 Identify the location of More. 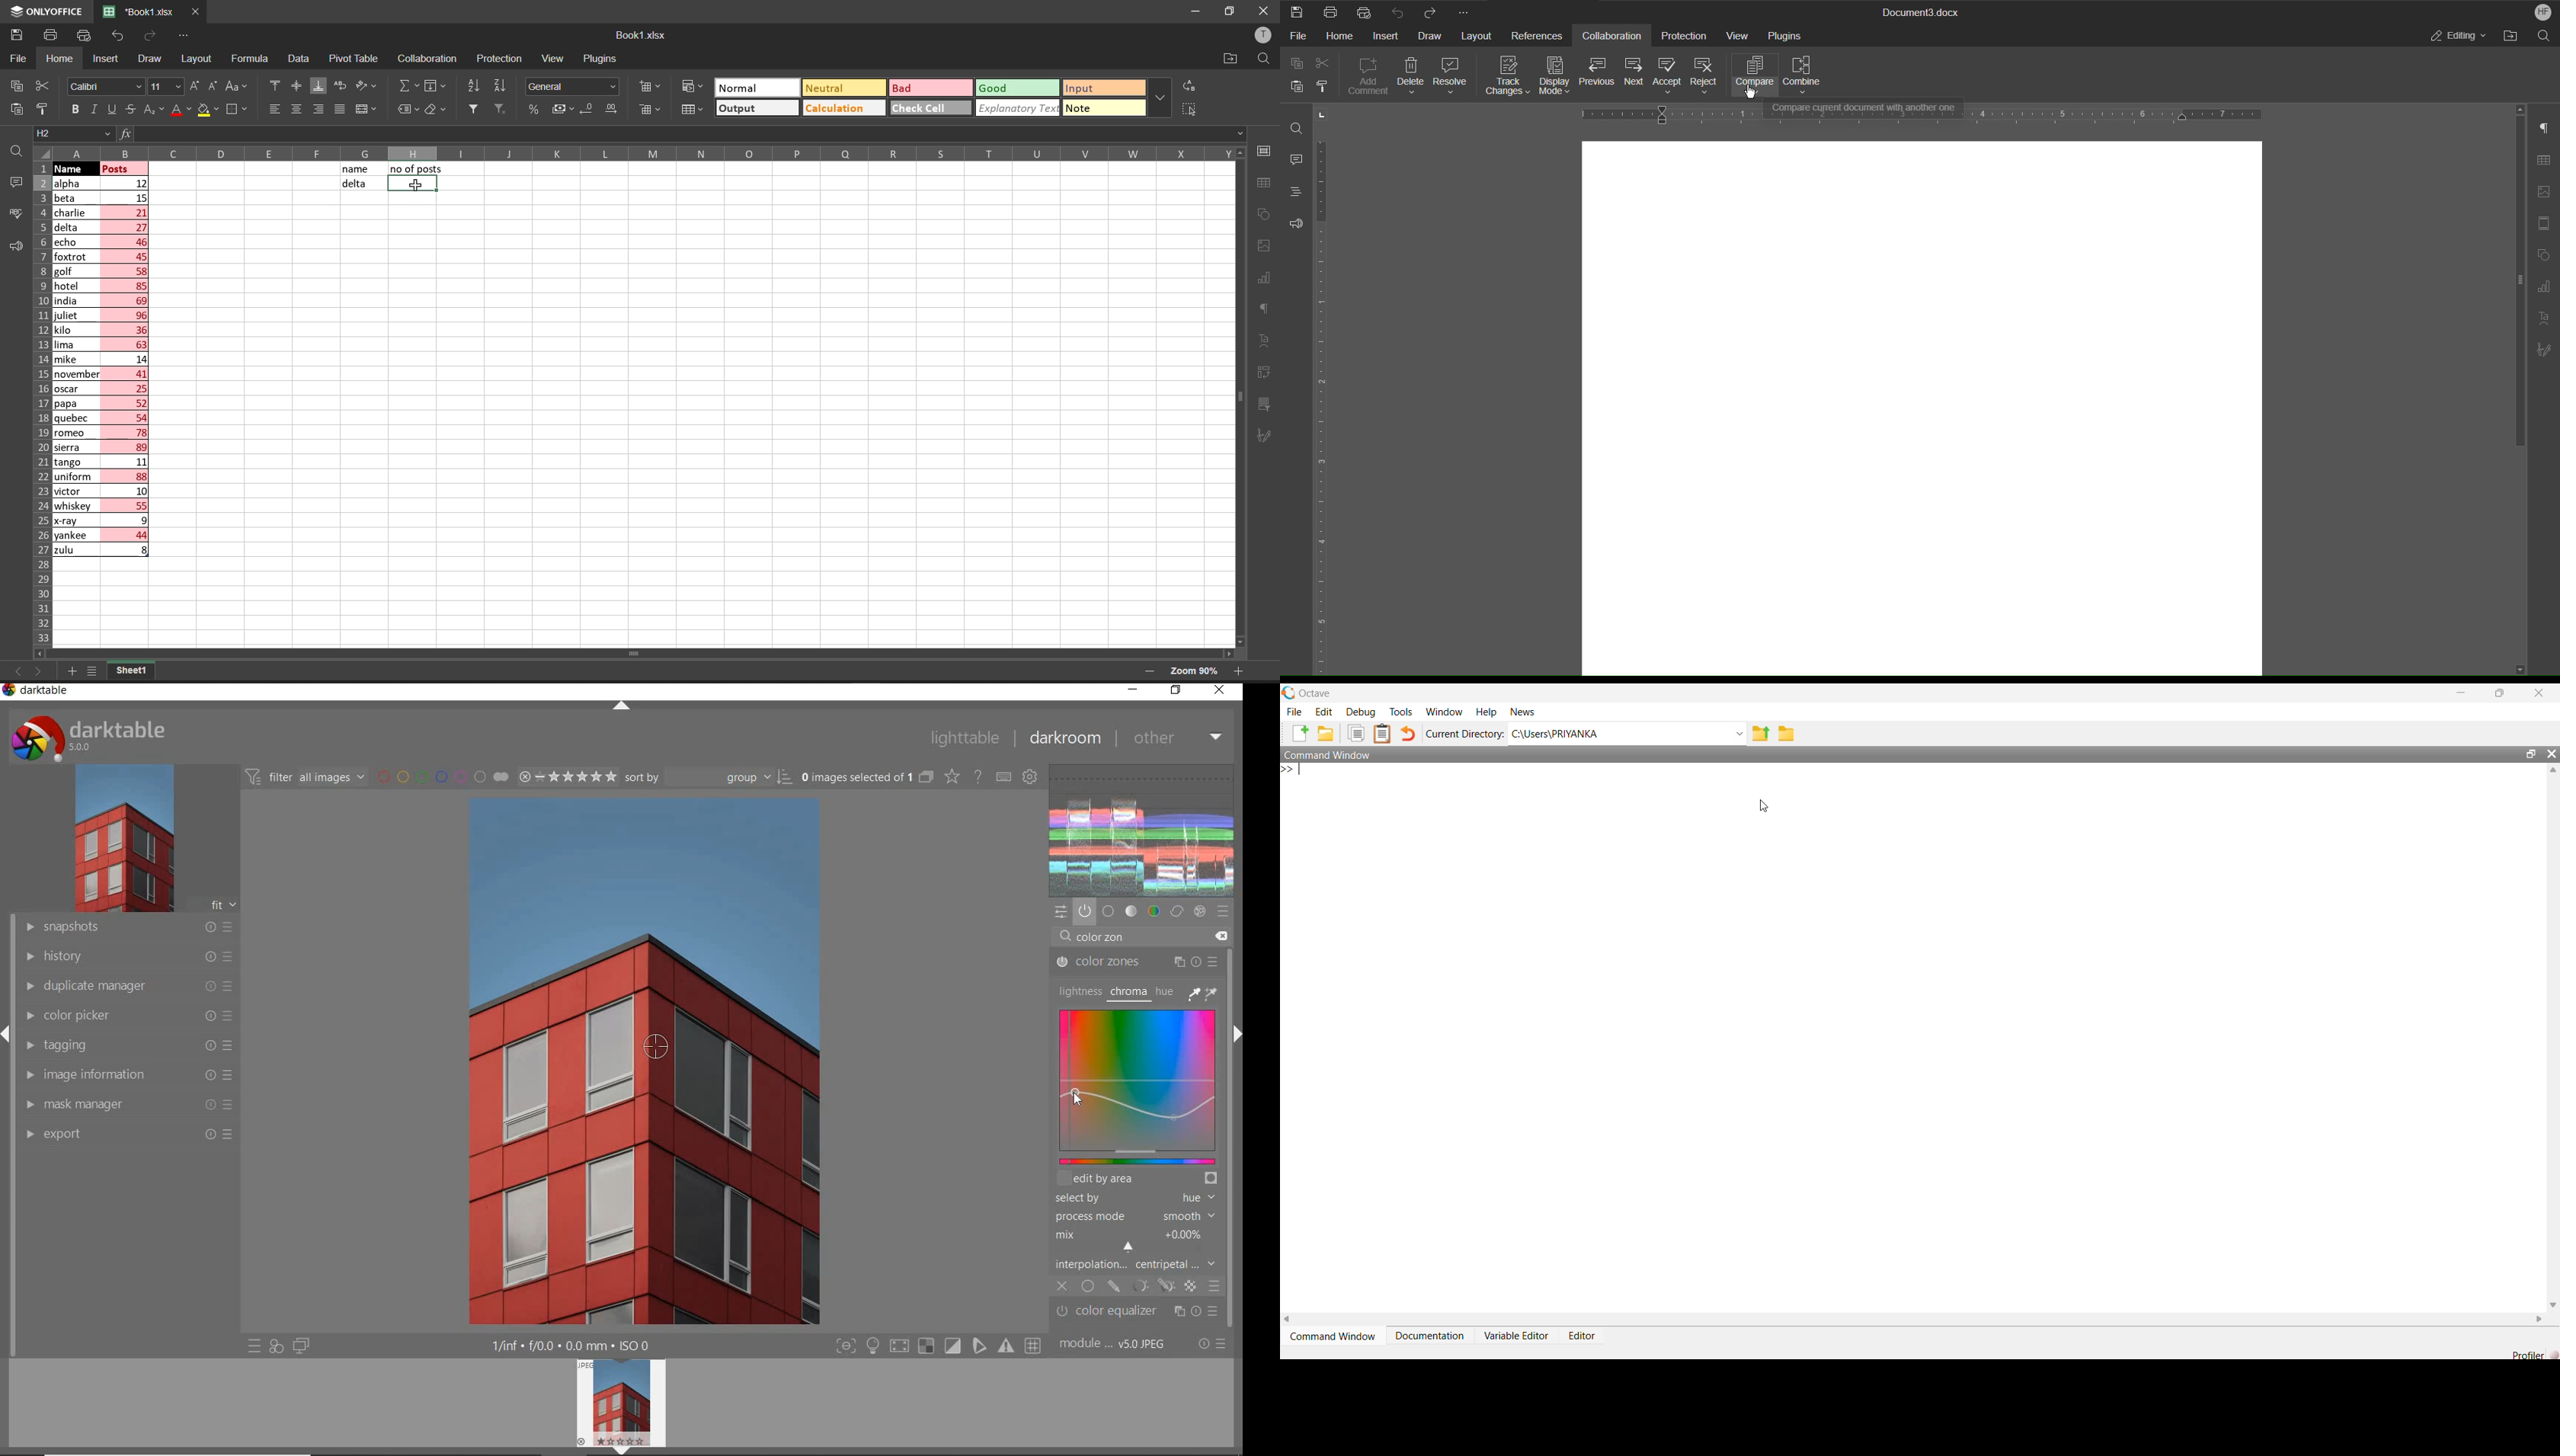
(1467, 12).